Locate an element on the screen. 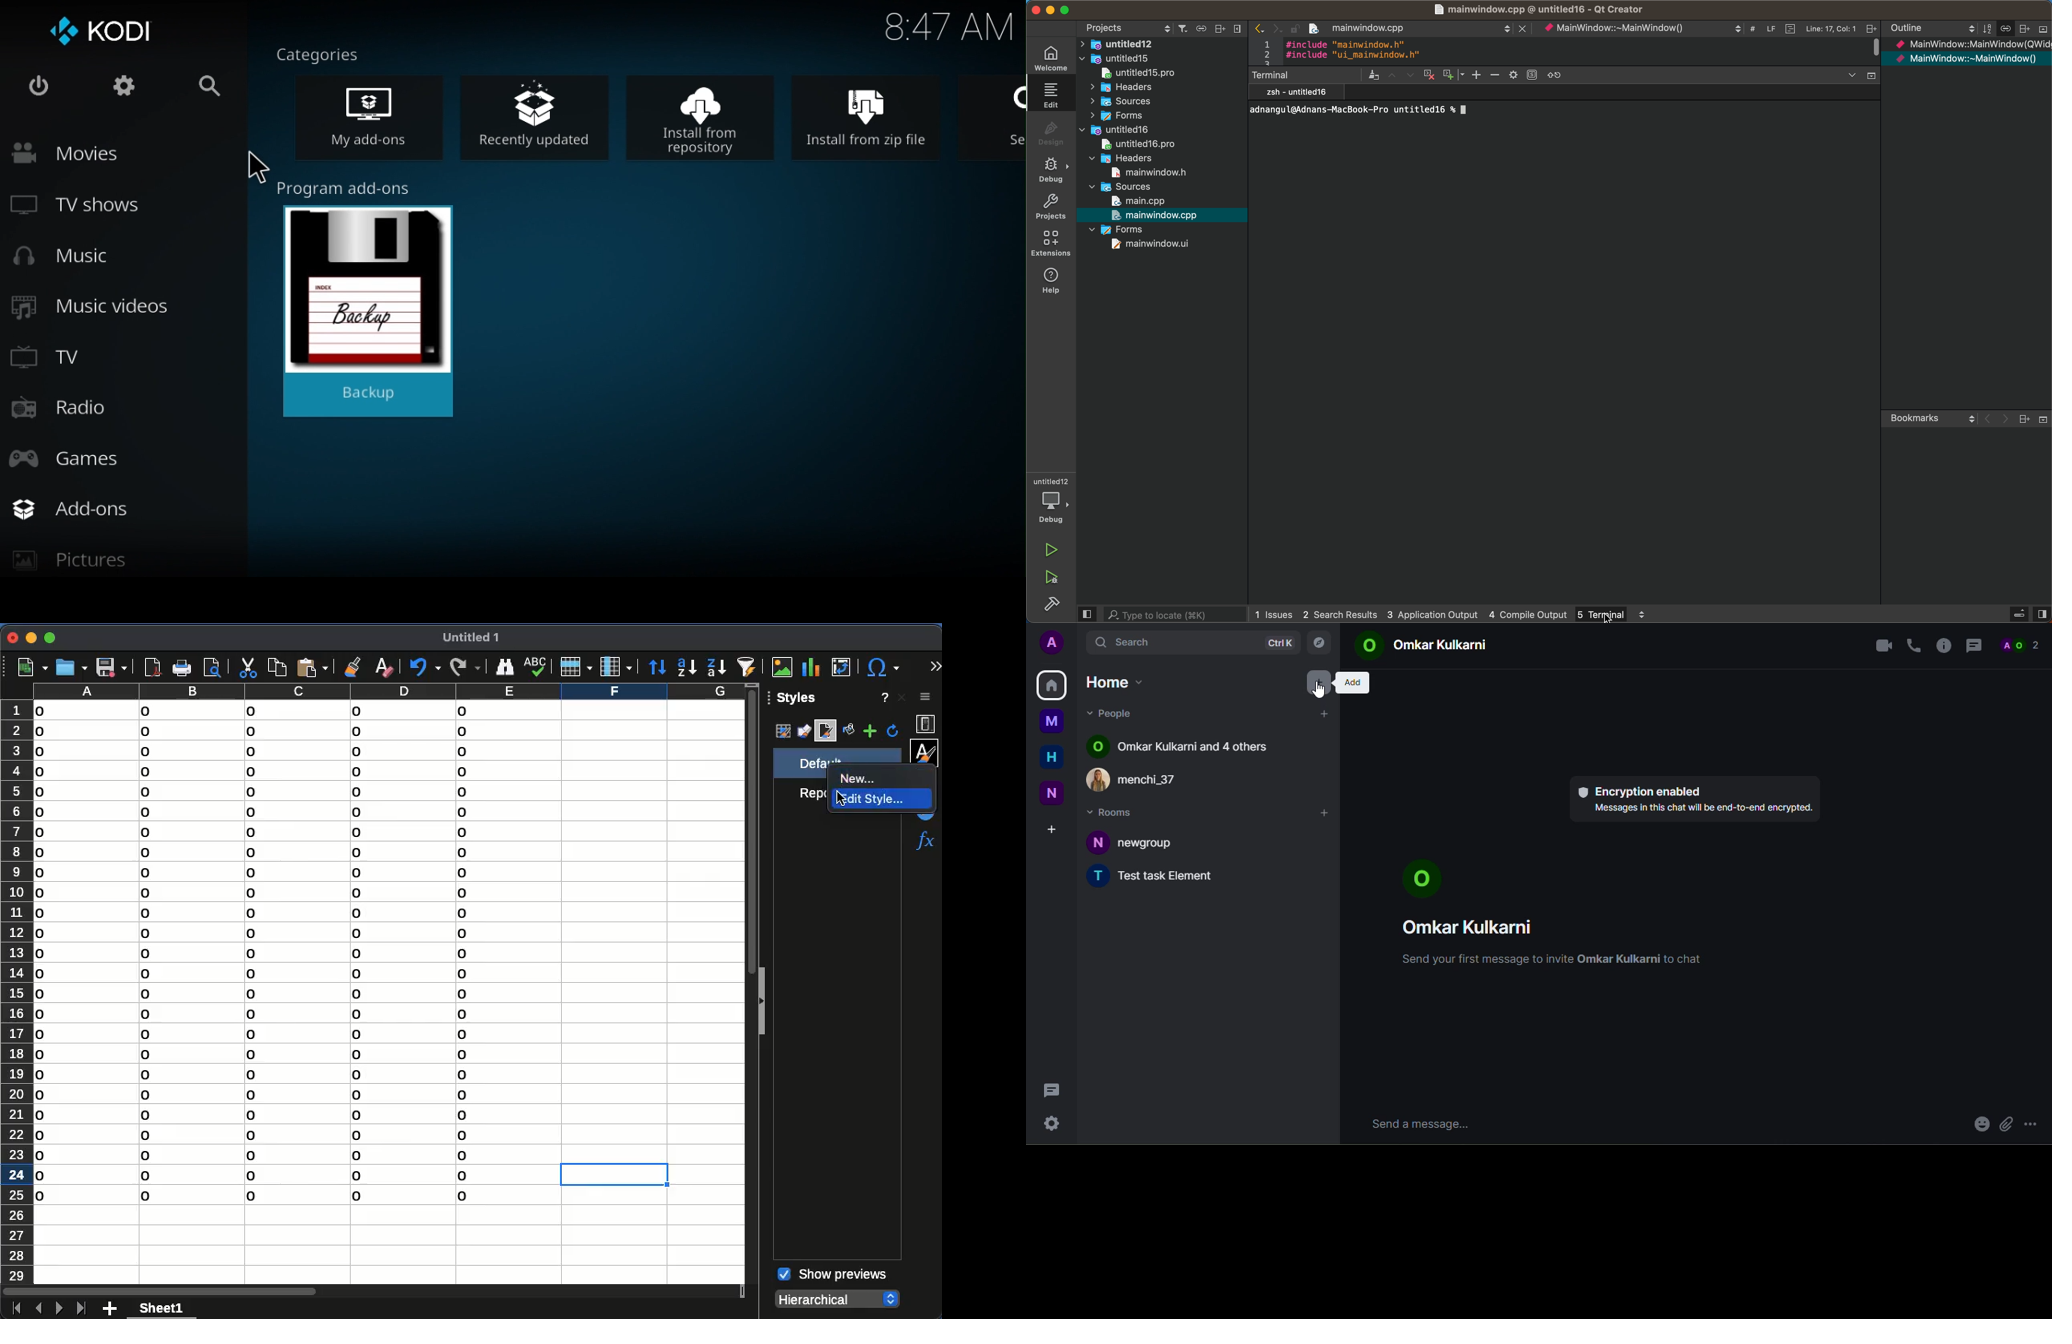  image is located at coordinates (782, 666).